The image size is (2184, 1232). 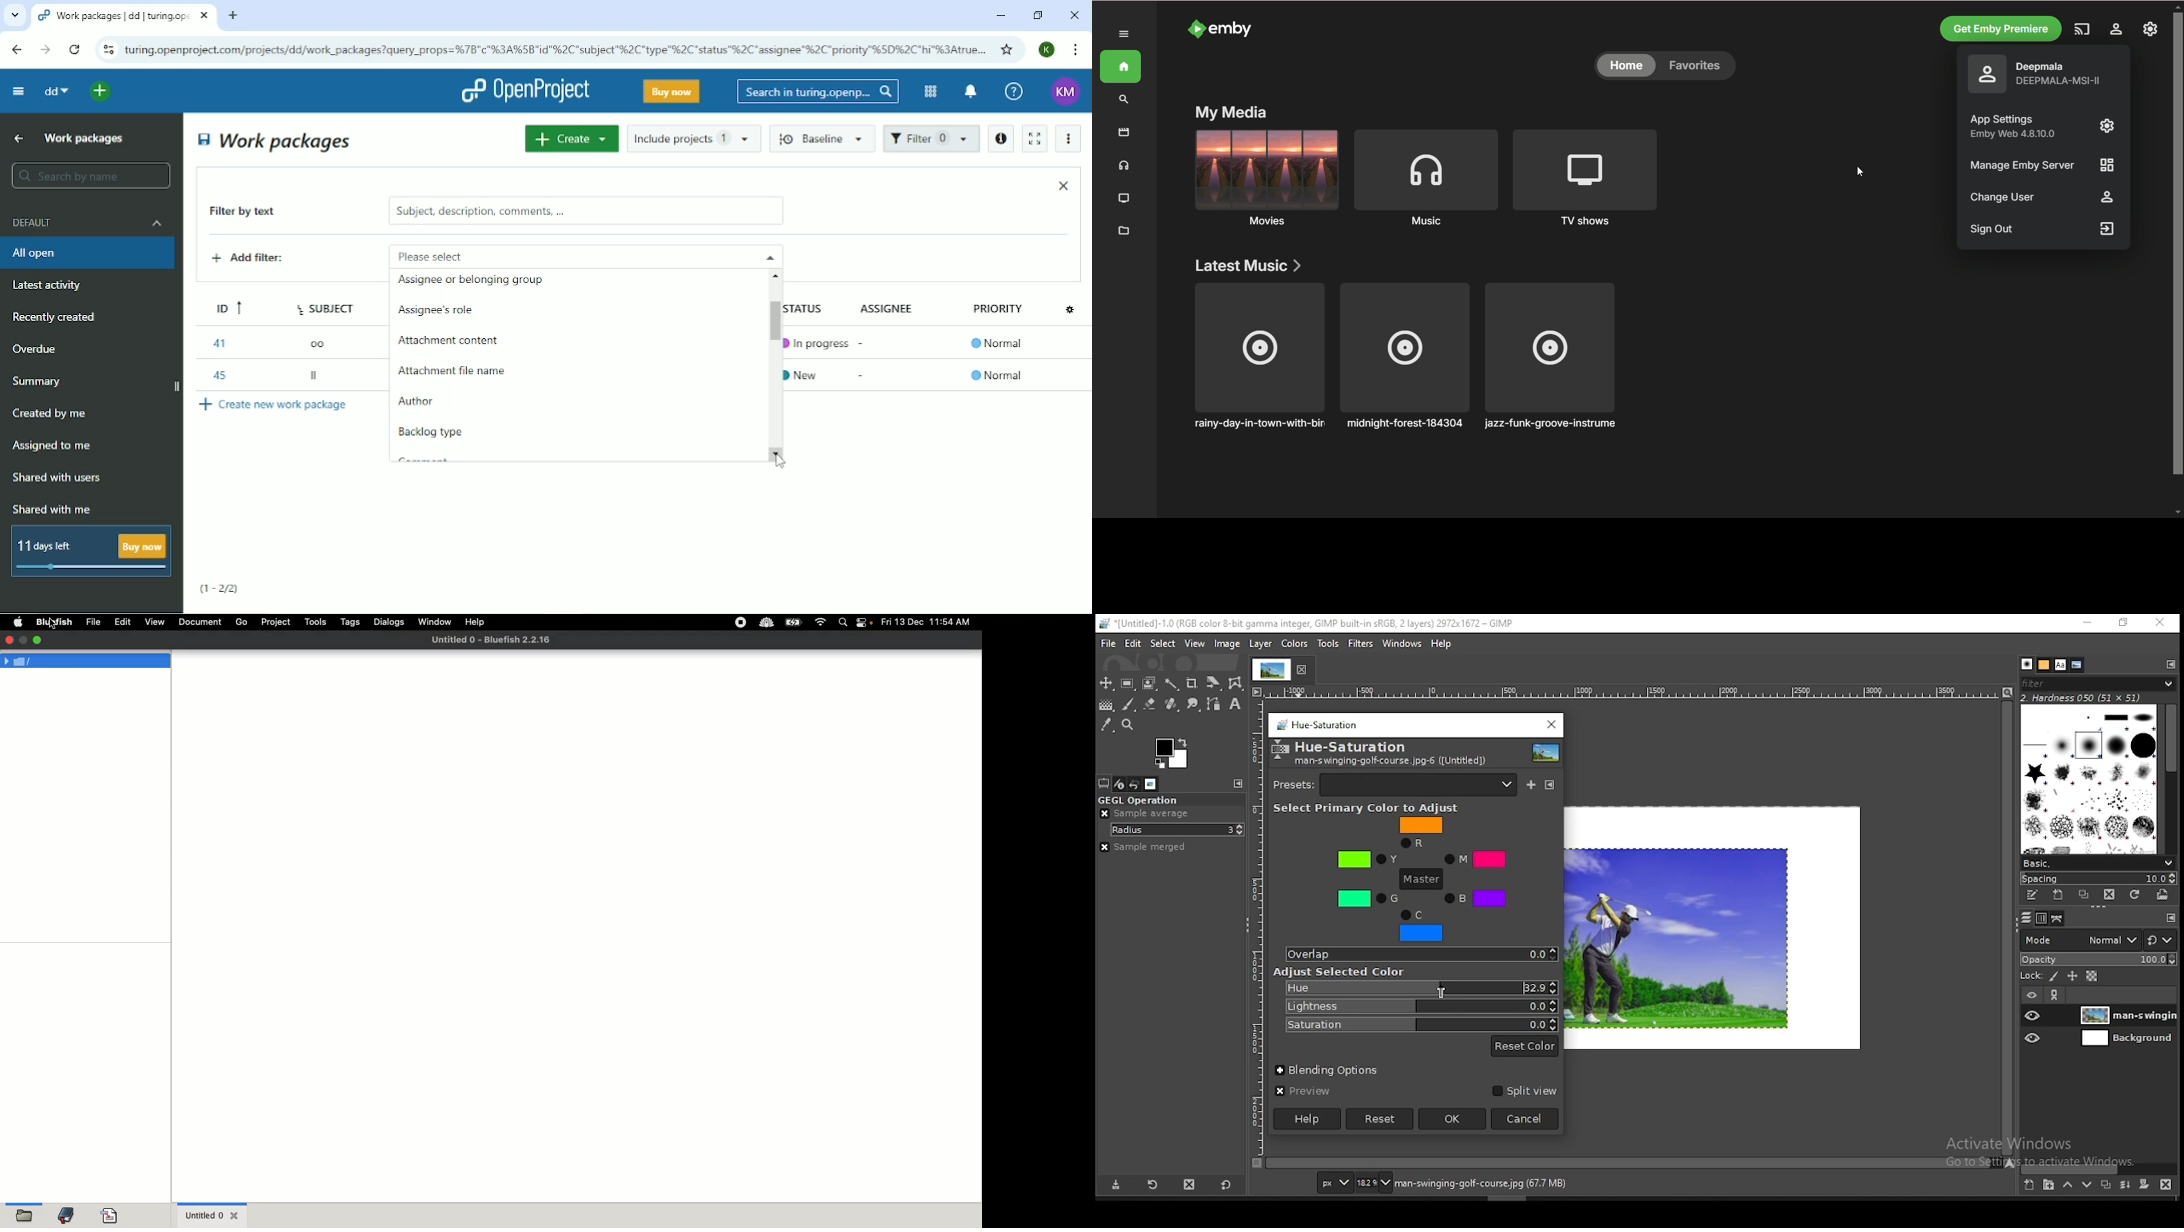 What do you see at coordinates (2097, 684) in the screenshot?
I see `brushes filter` at bounding box center [2097, 684].